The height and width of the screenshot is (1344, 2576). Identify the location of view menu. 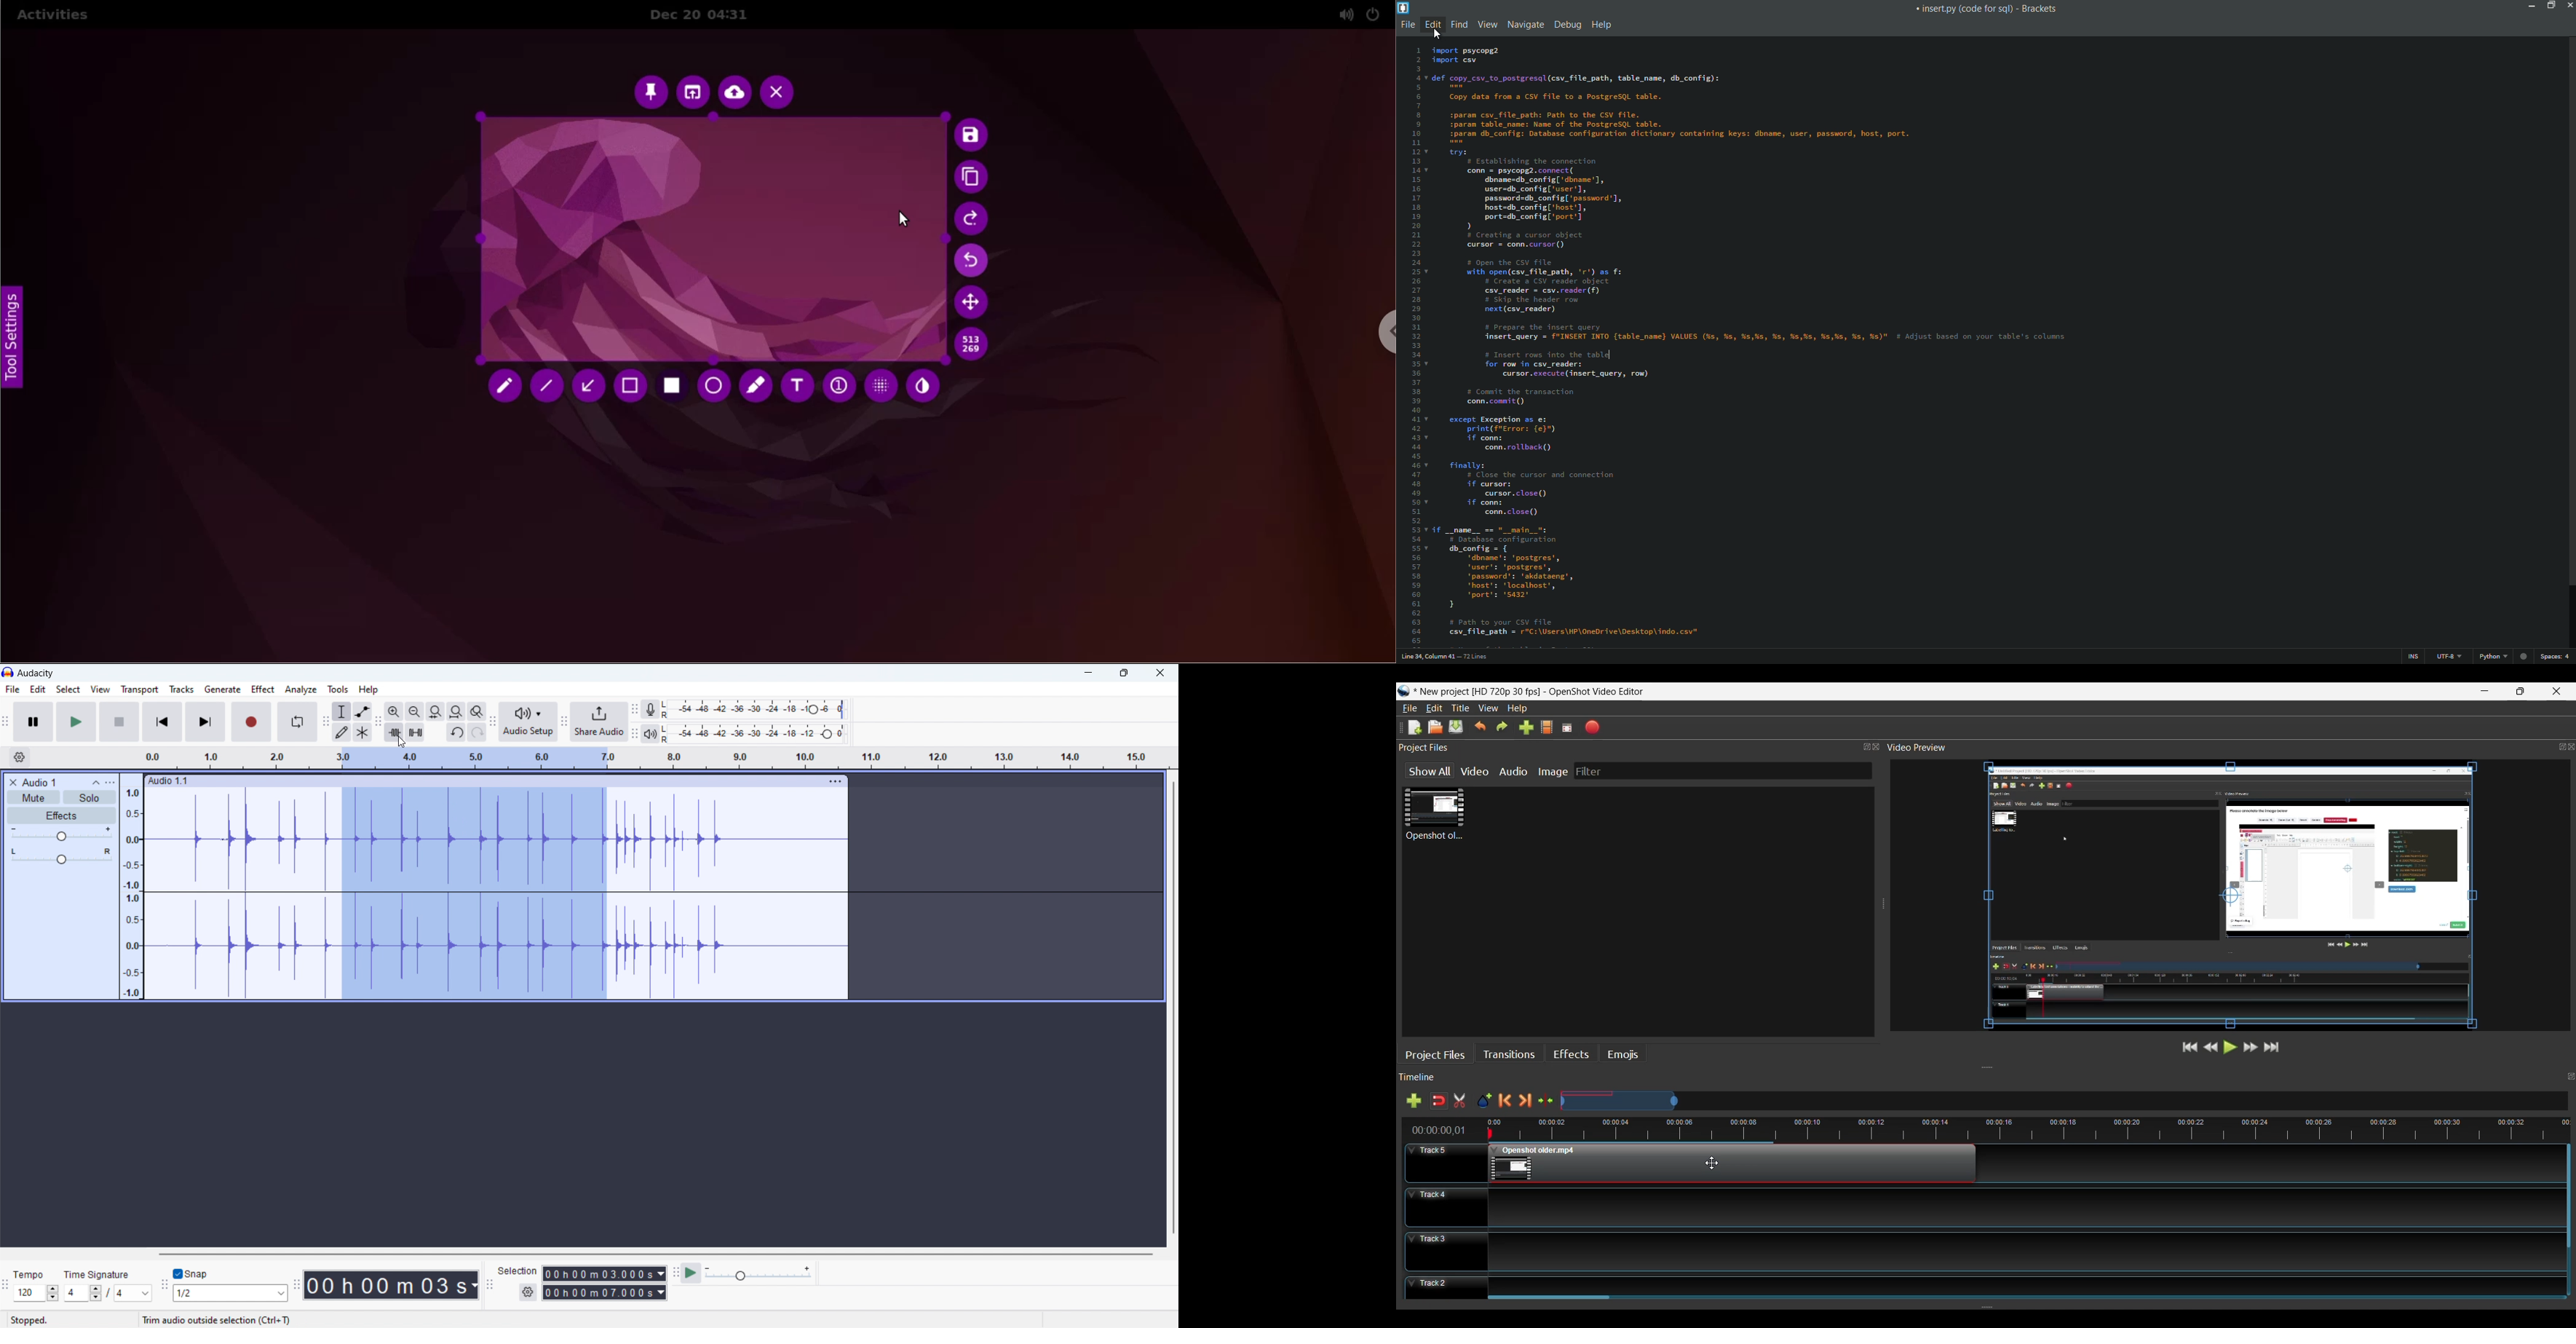
(110, 783).